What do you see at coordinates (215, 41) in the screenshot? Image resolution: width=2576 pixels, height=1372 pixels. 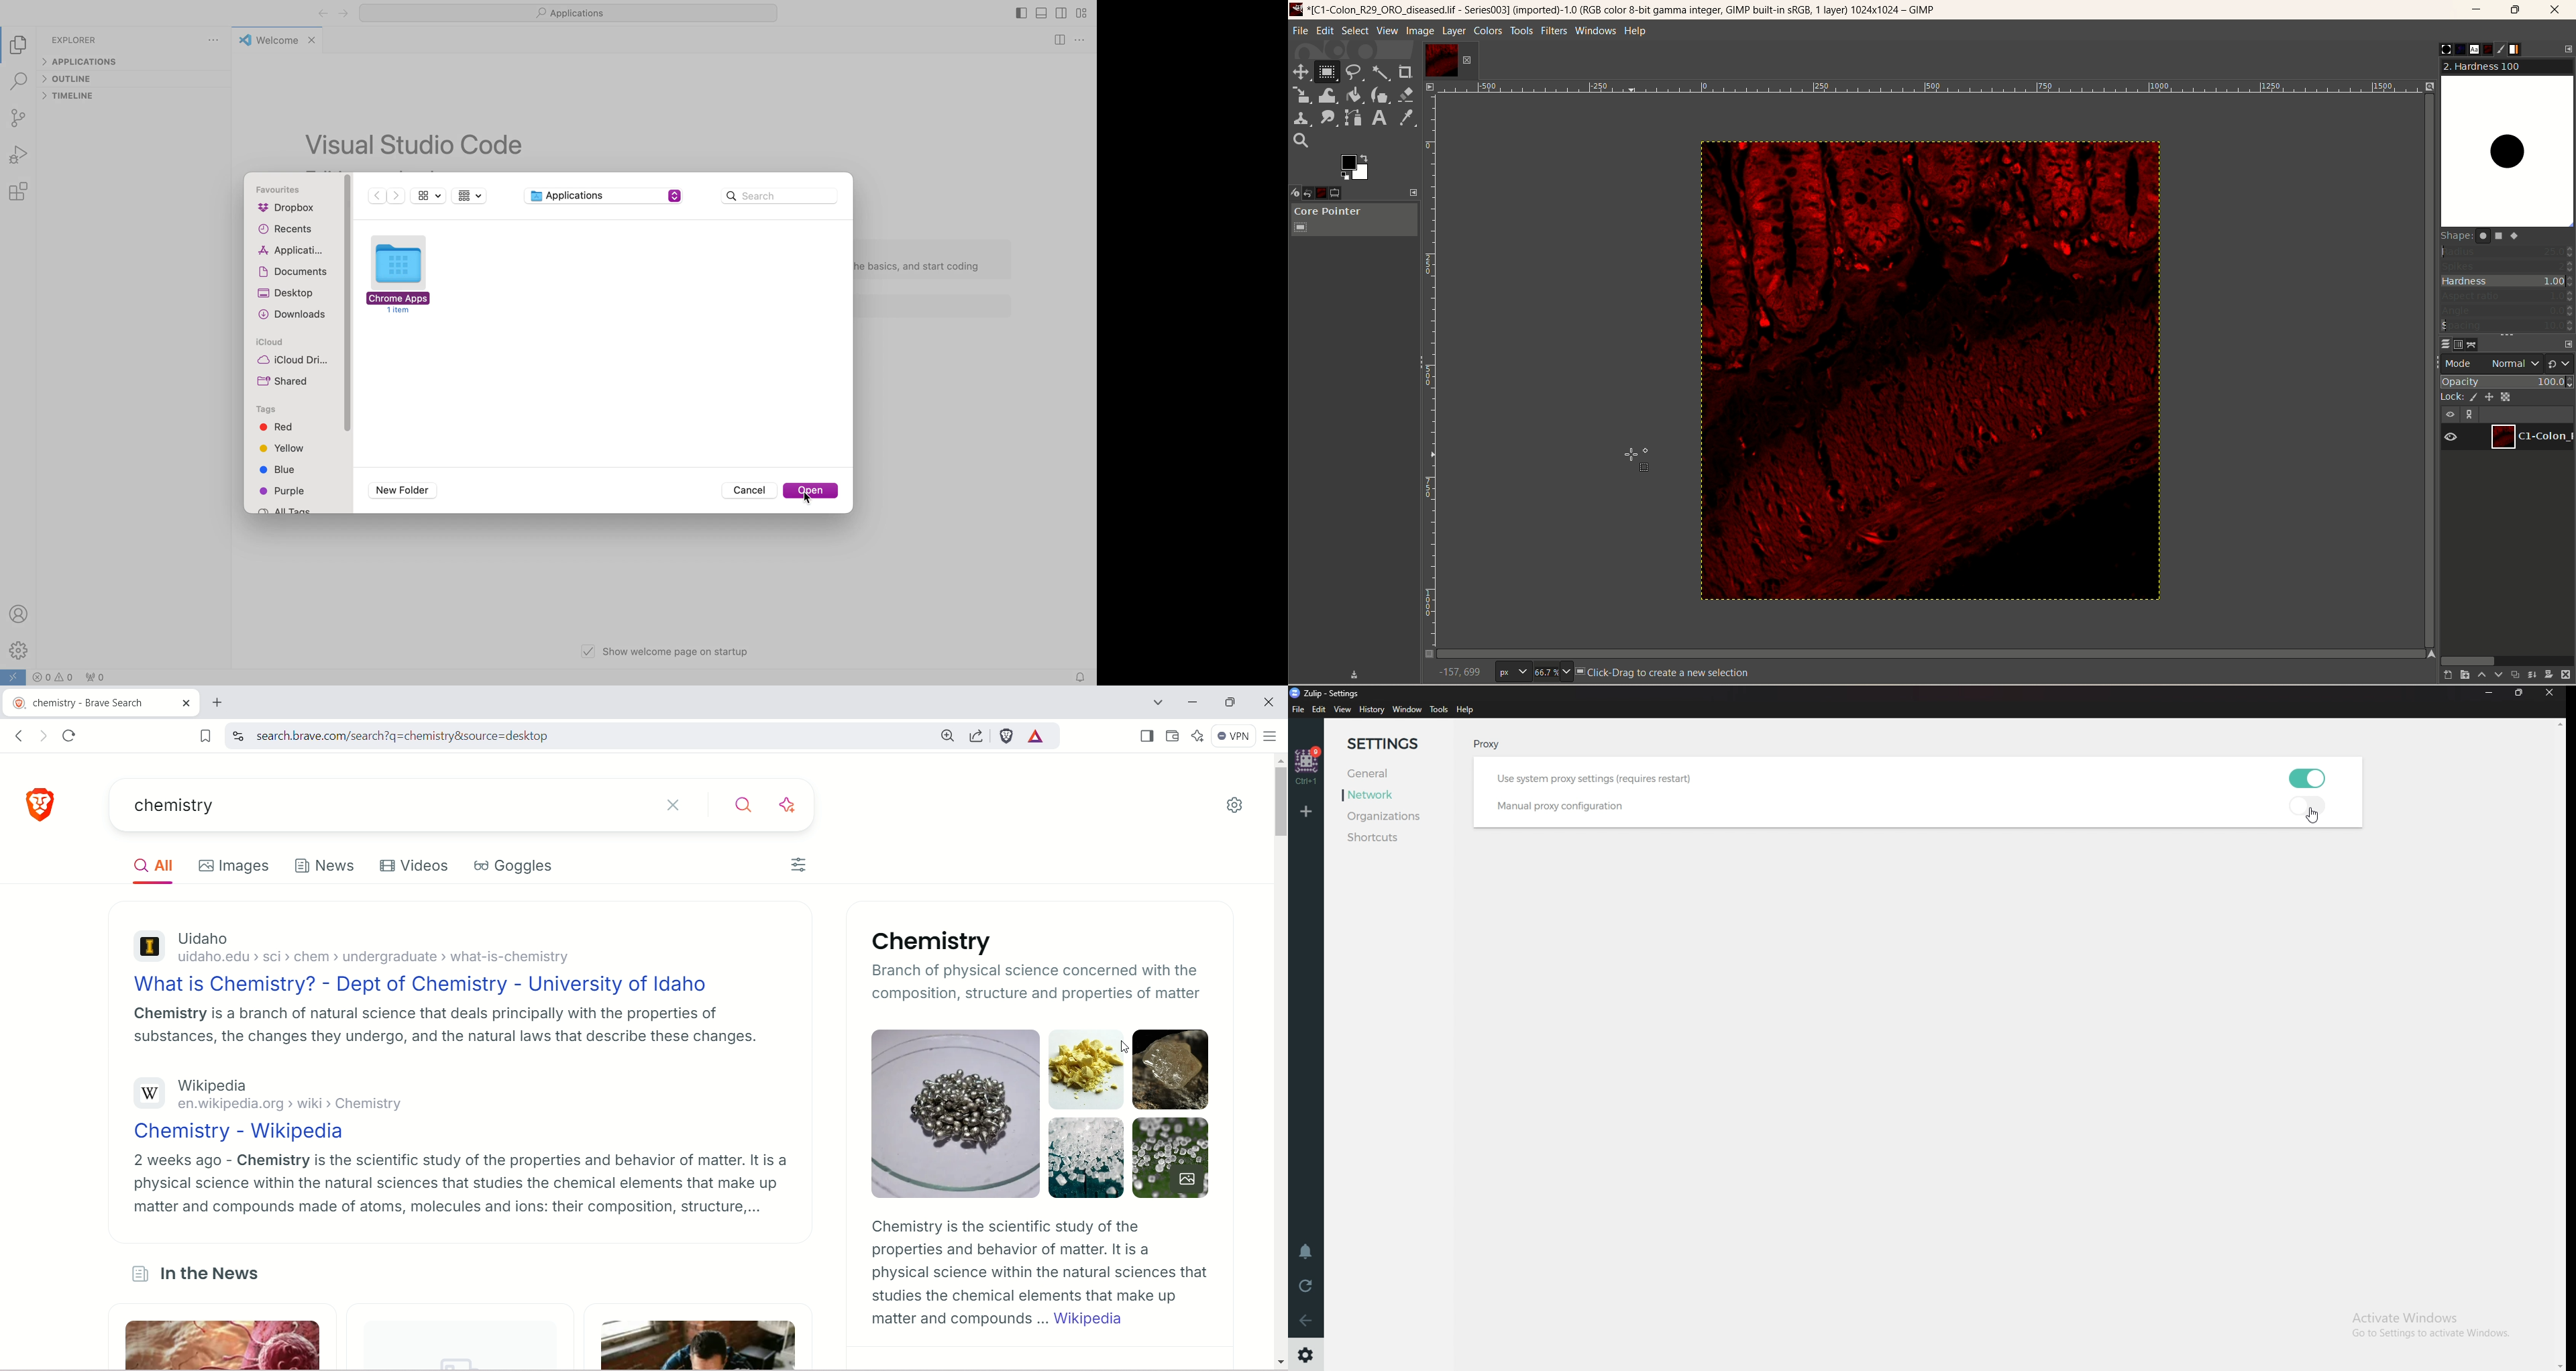 I see `more options` at bounding box center [215, 41].